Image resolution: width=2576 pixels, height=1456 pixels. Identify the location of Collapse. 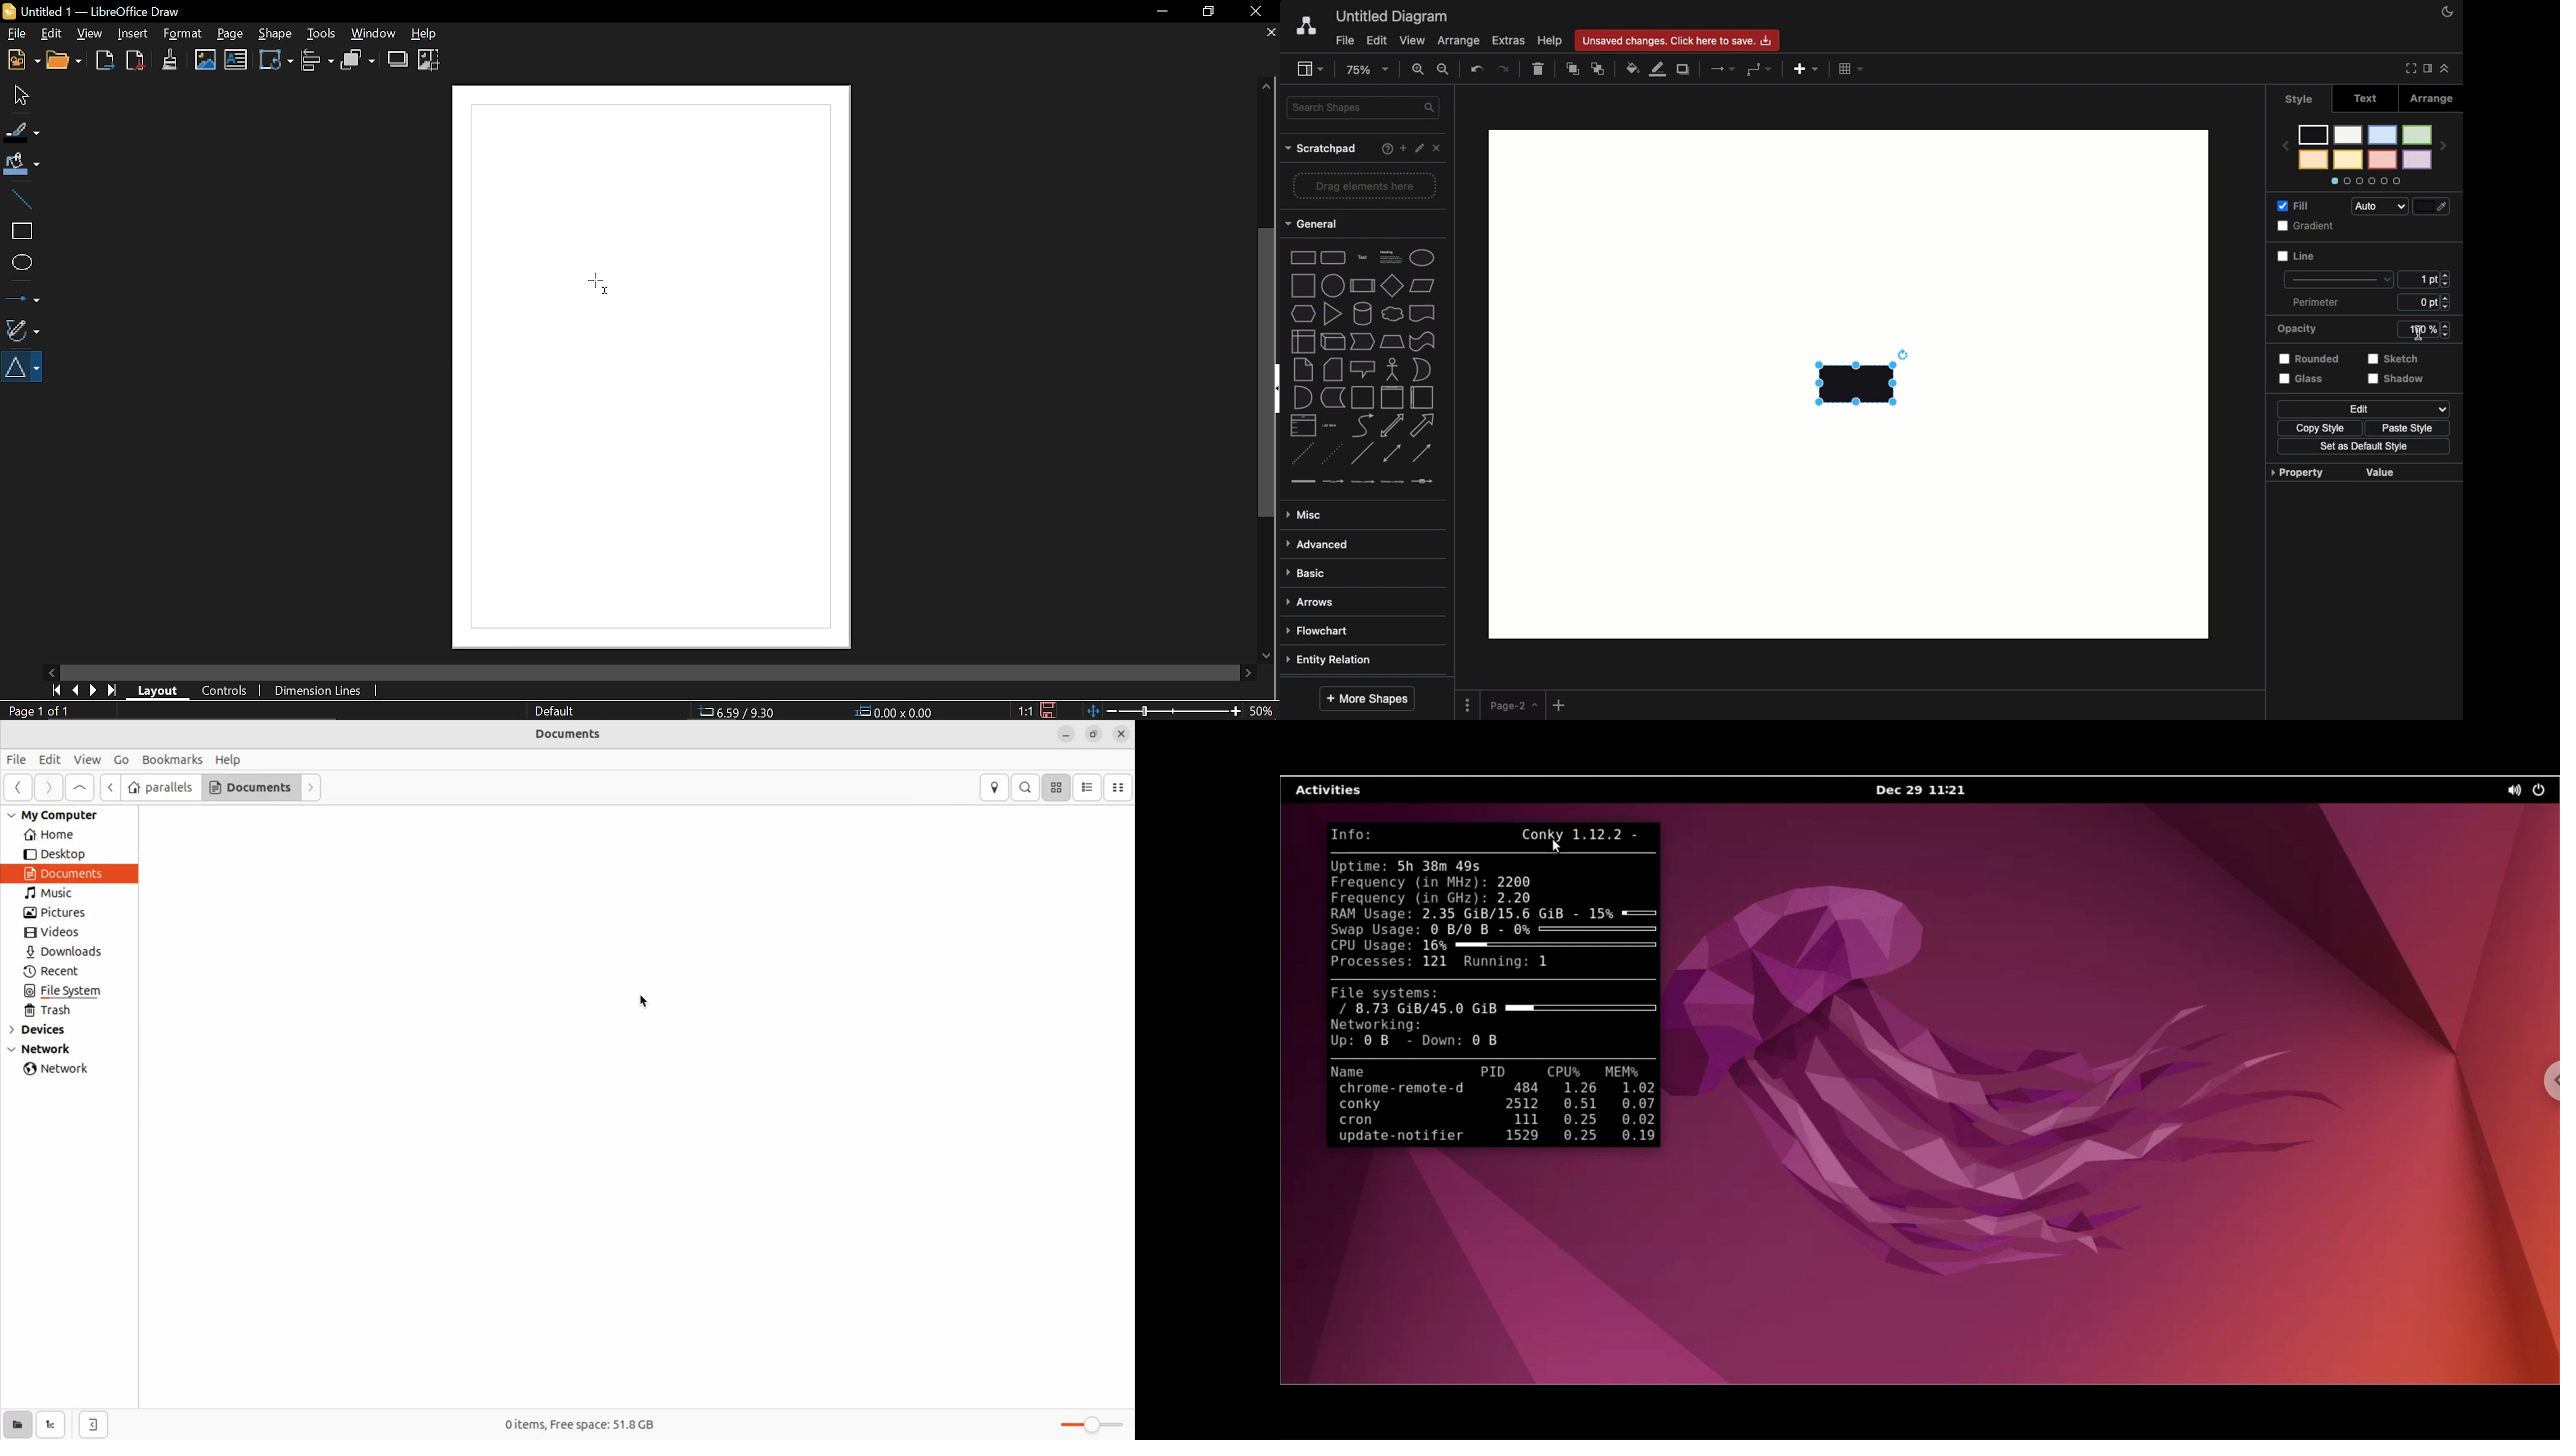
(2445, 69).